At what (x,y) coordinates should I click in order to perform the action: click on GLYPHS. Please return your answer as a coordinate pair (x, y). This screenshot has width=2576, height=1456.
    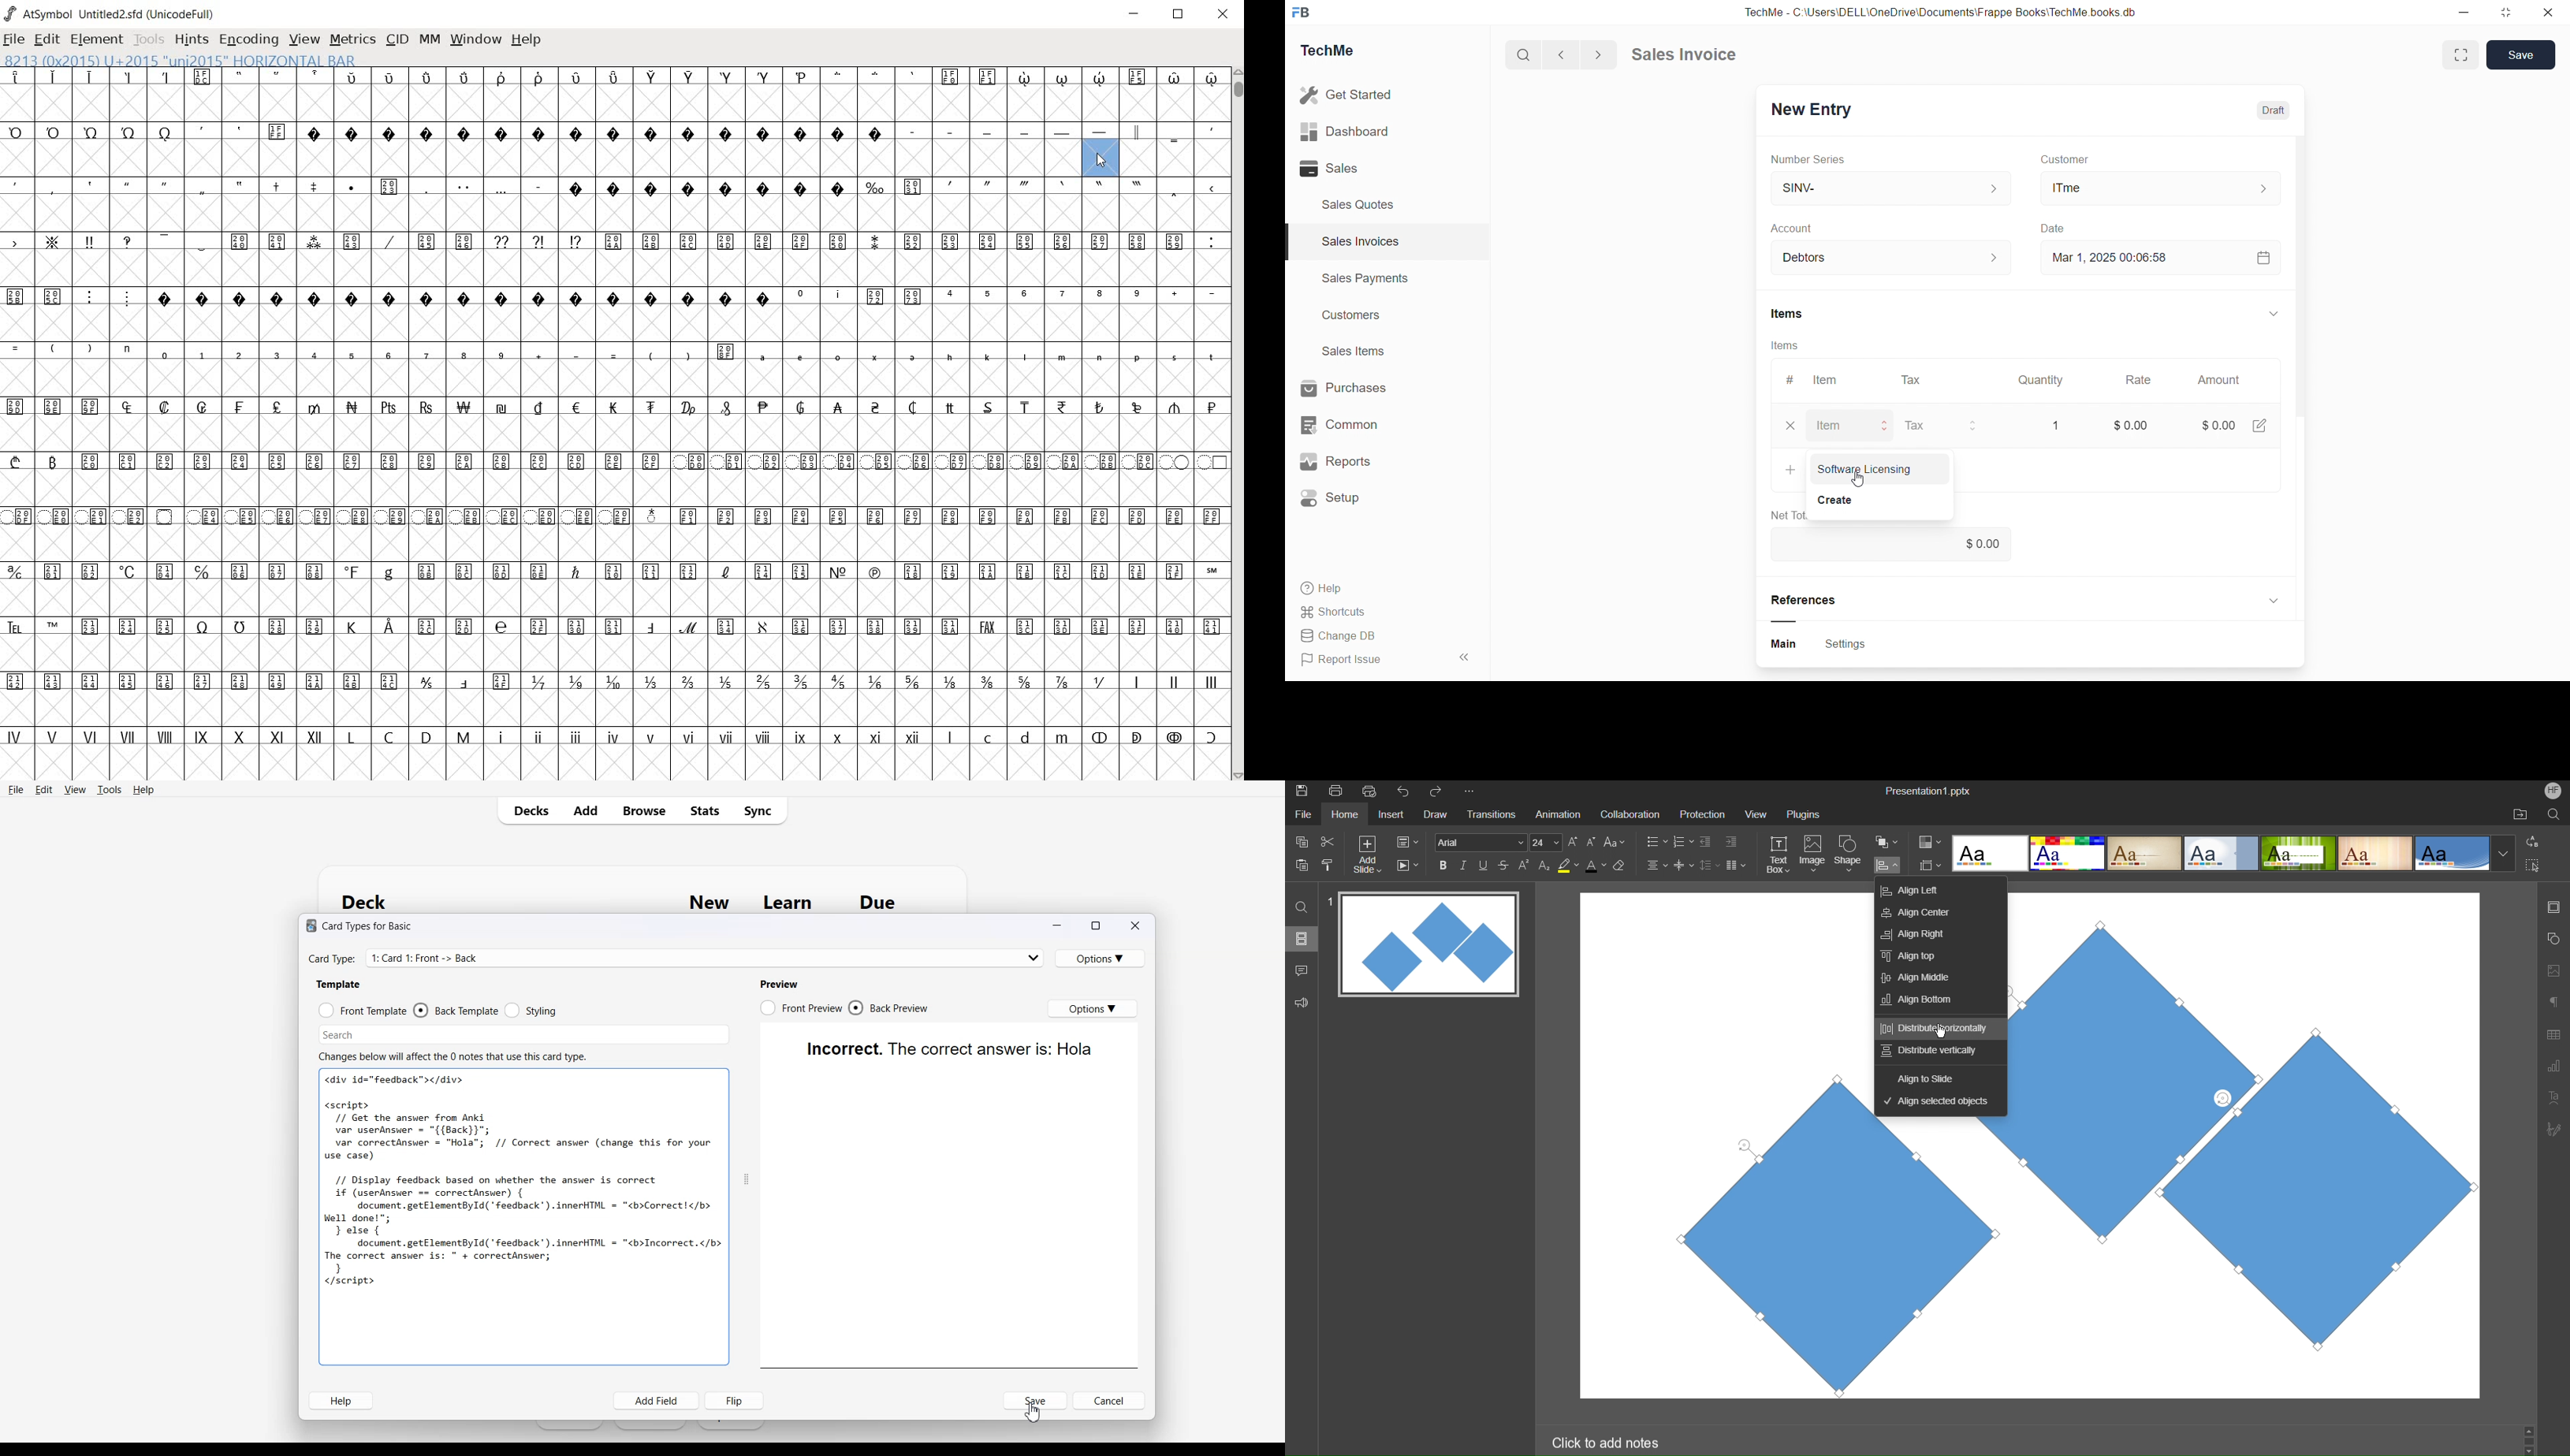
    Looking at the image, I should click on (613, 421).